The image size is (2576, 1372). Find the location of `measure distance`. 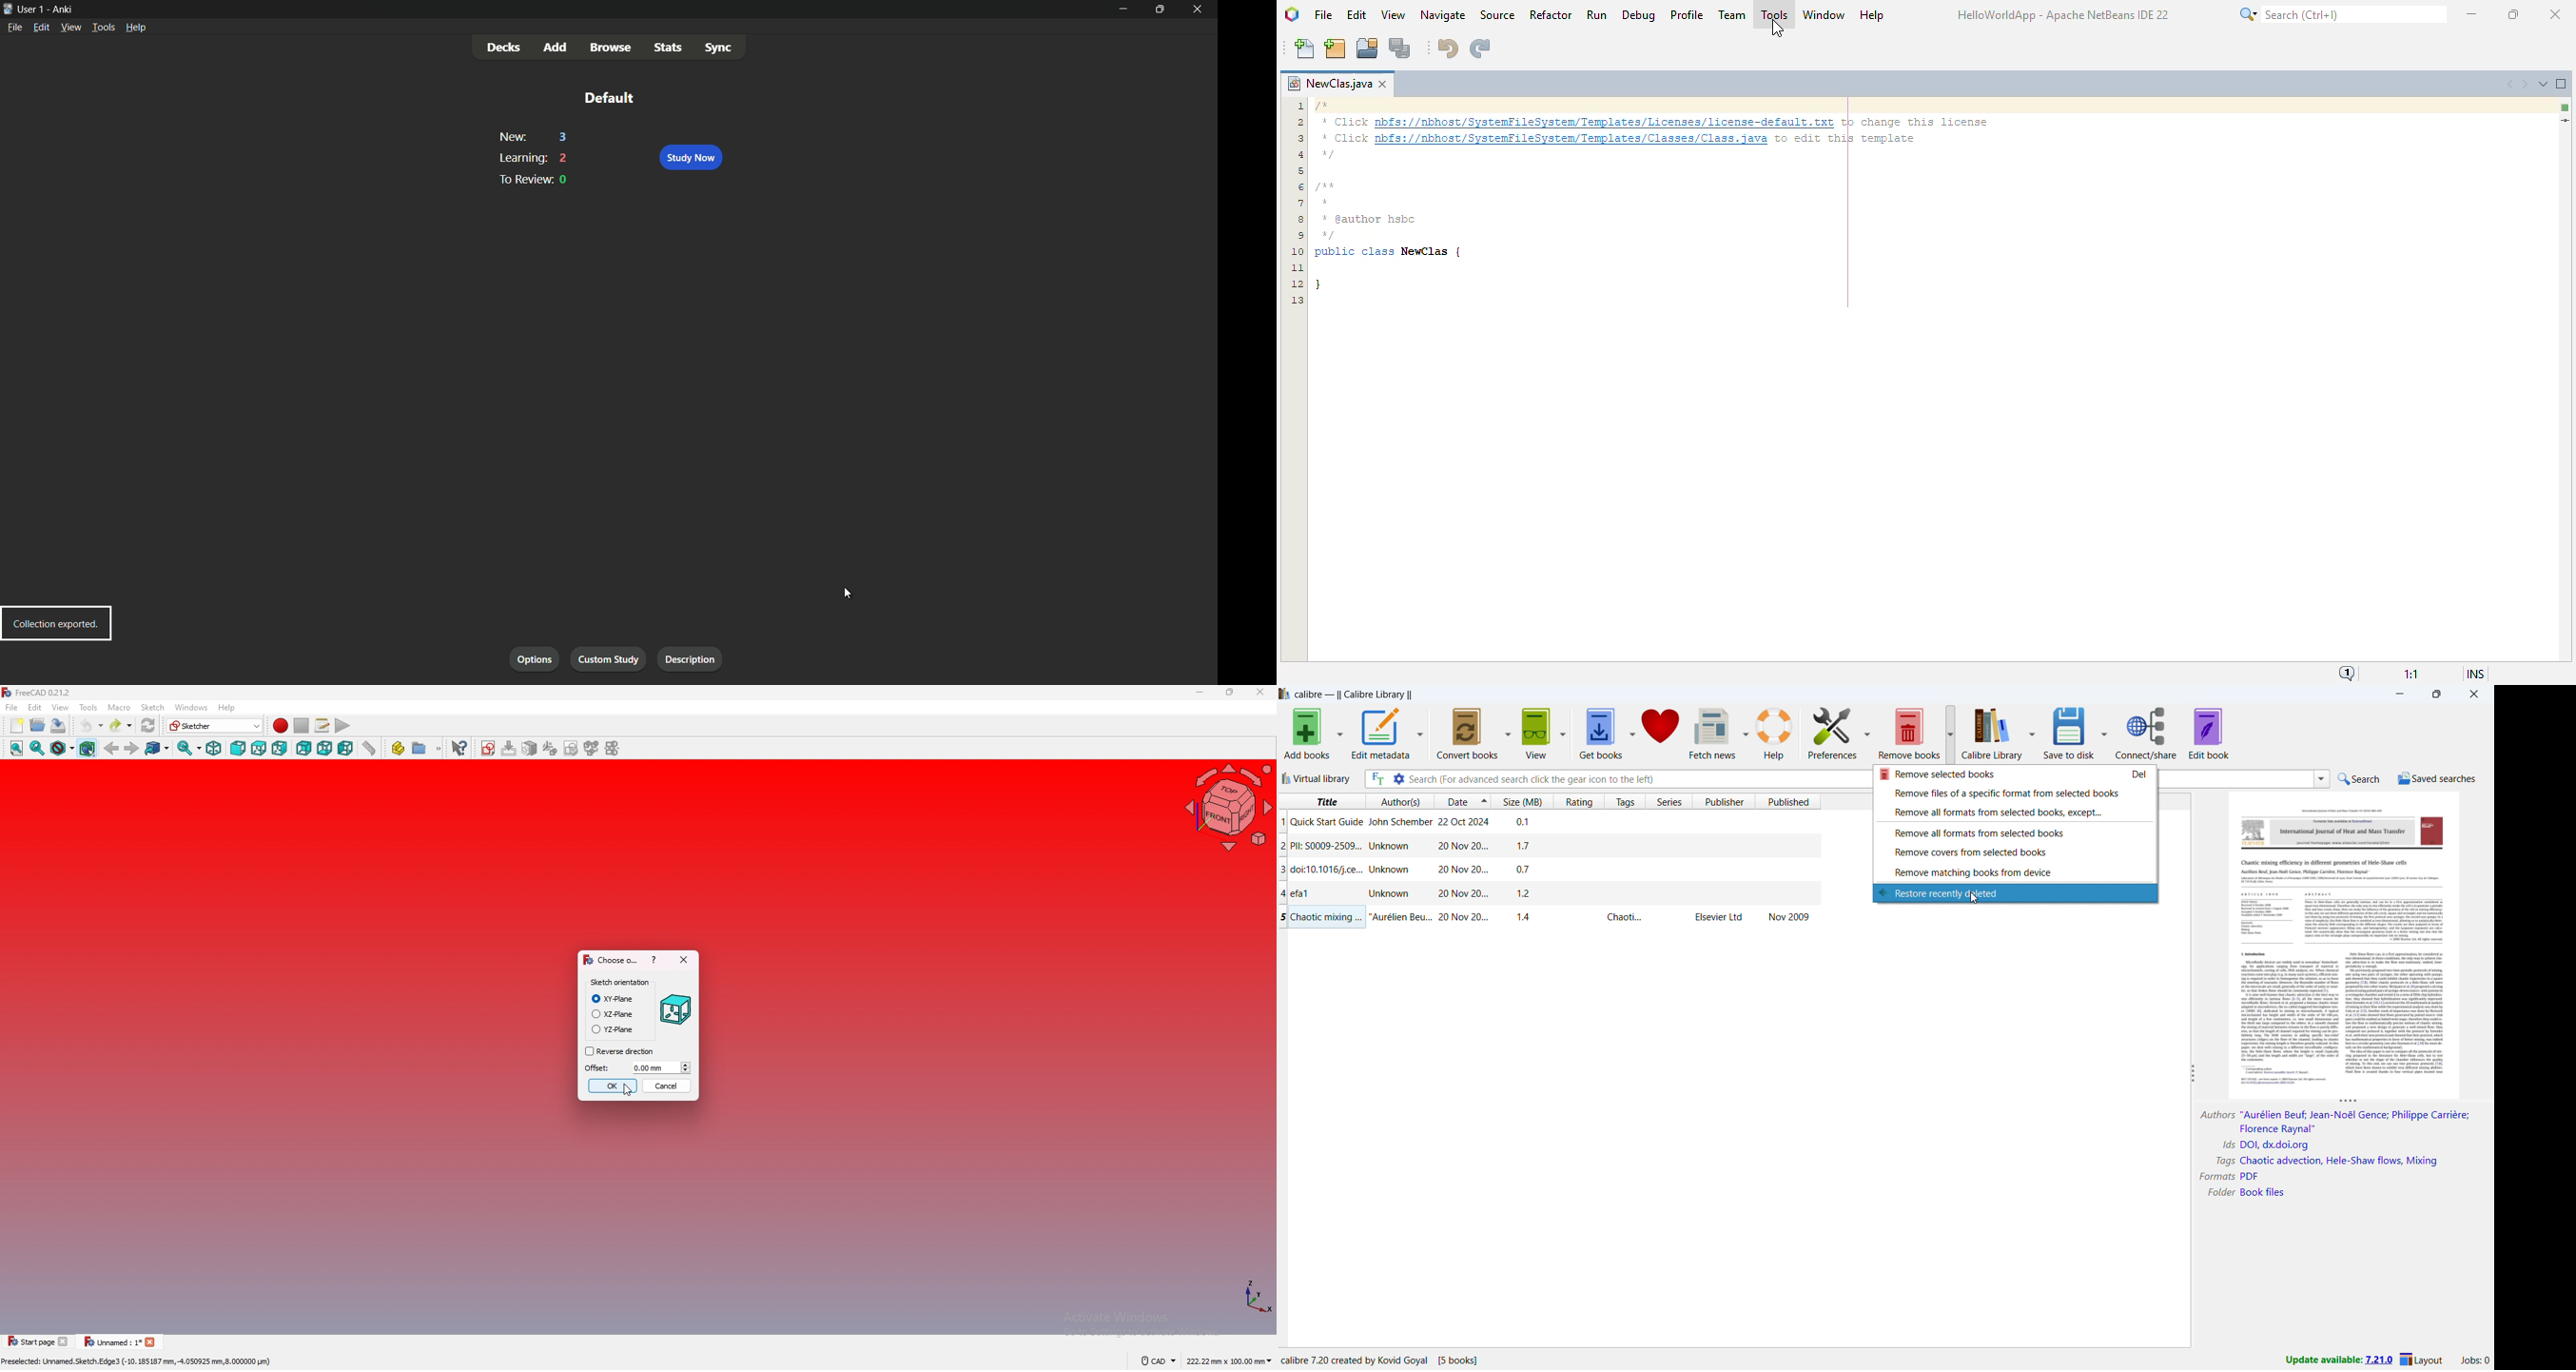

measure distance is located at coordinates (370, 748).